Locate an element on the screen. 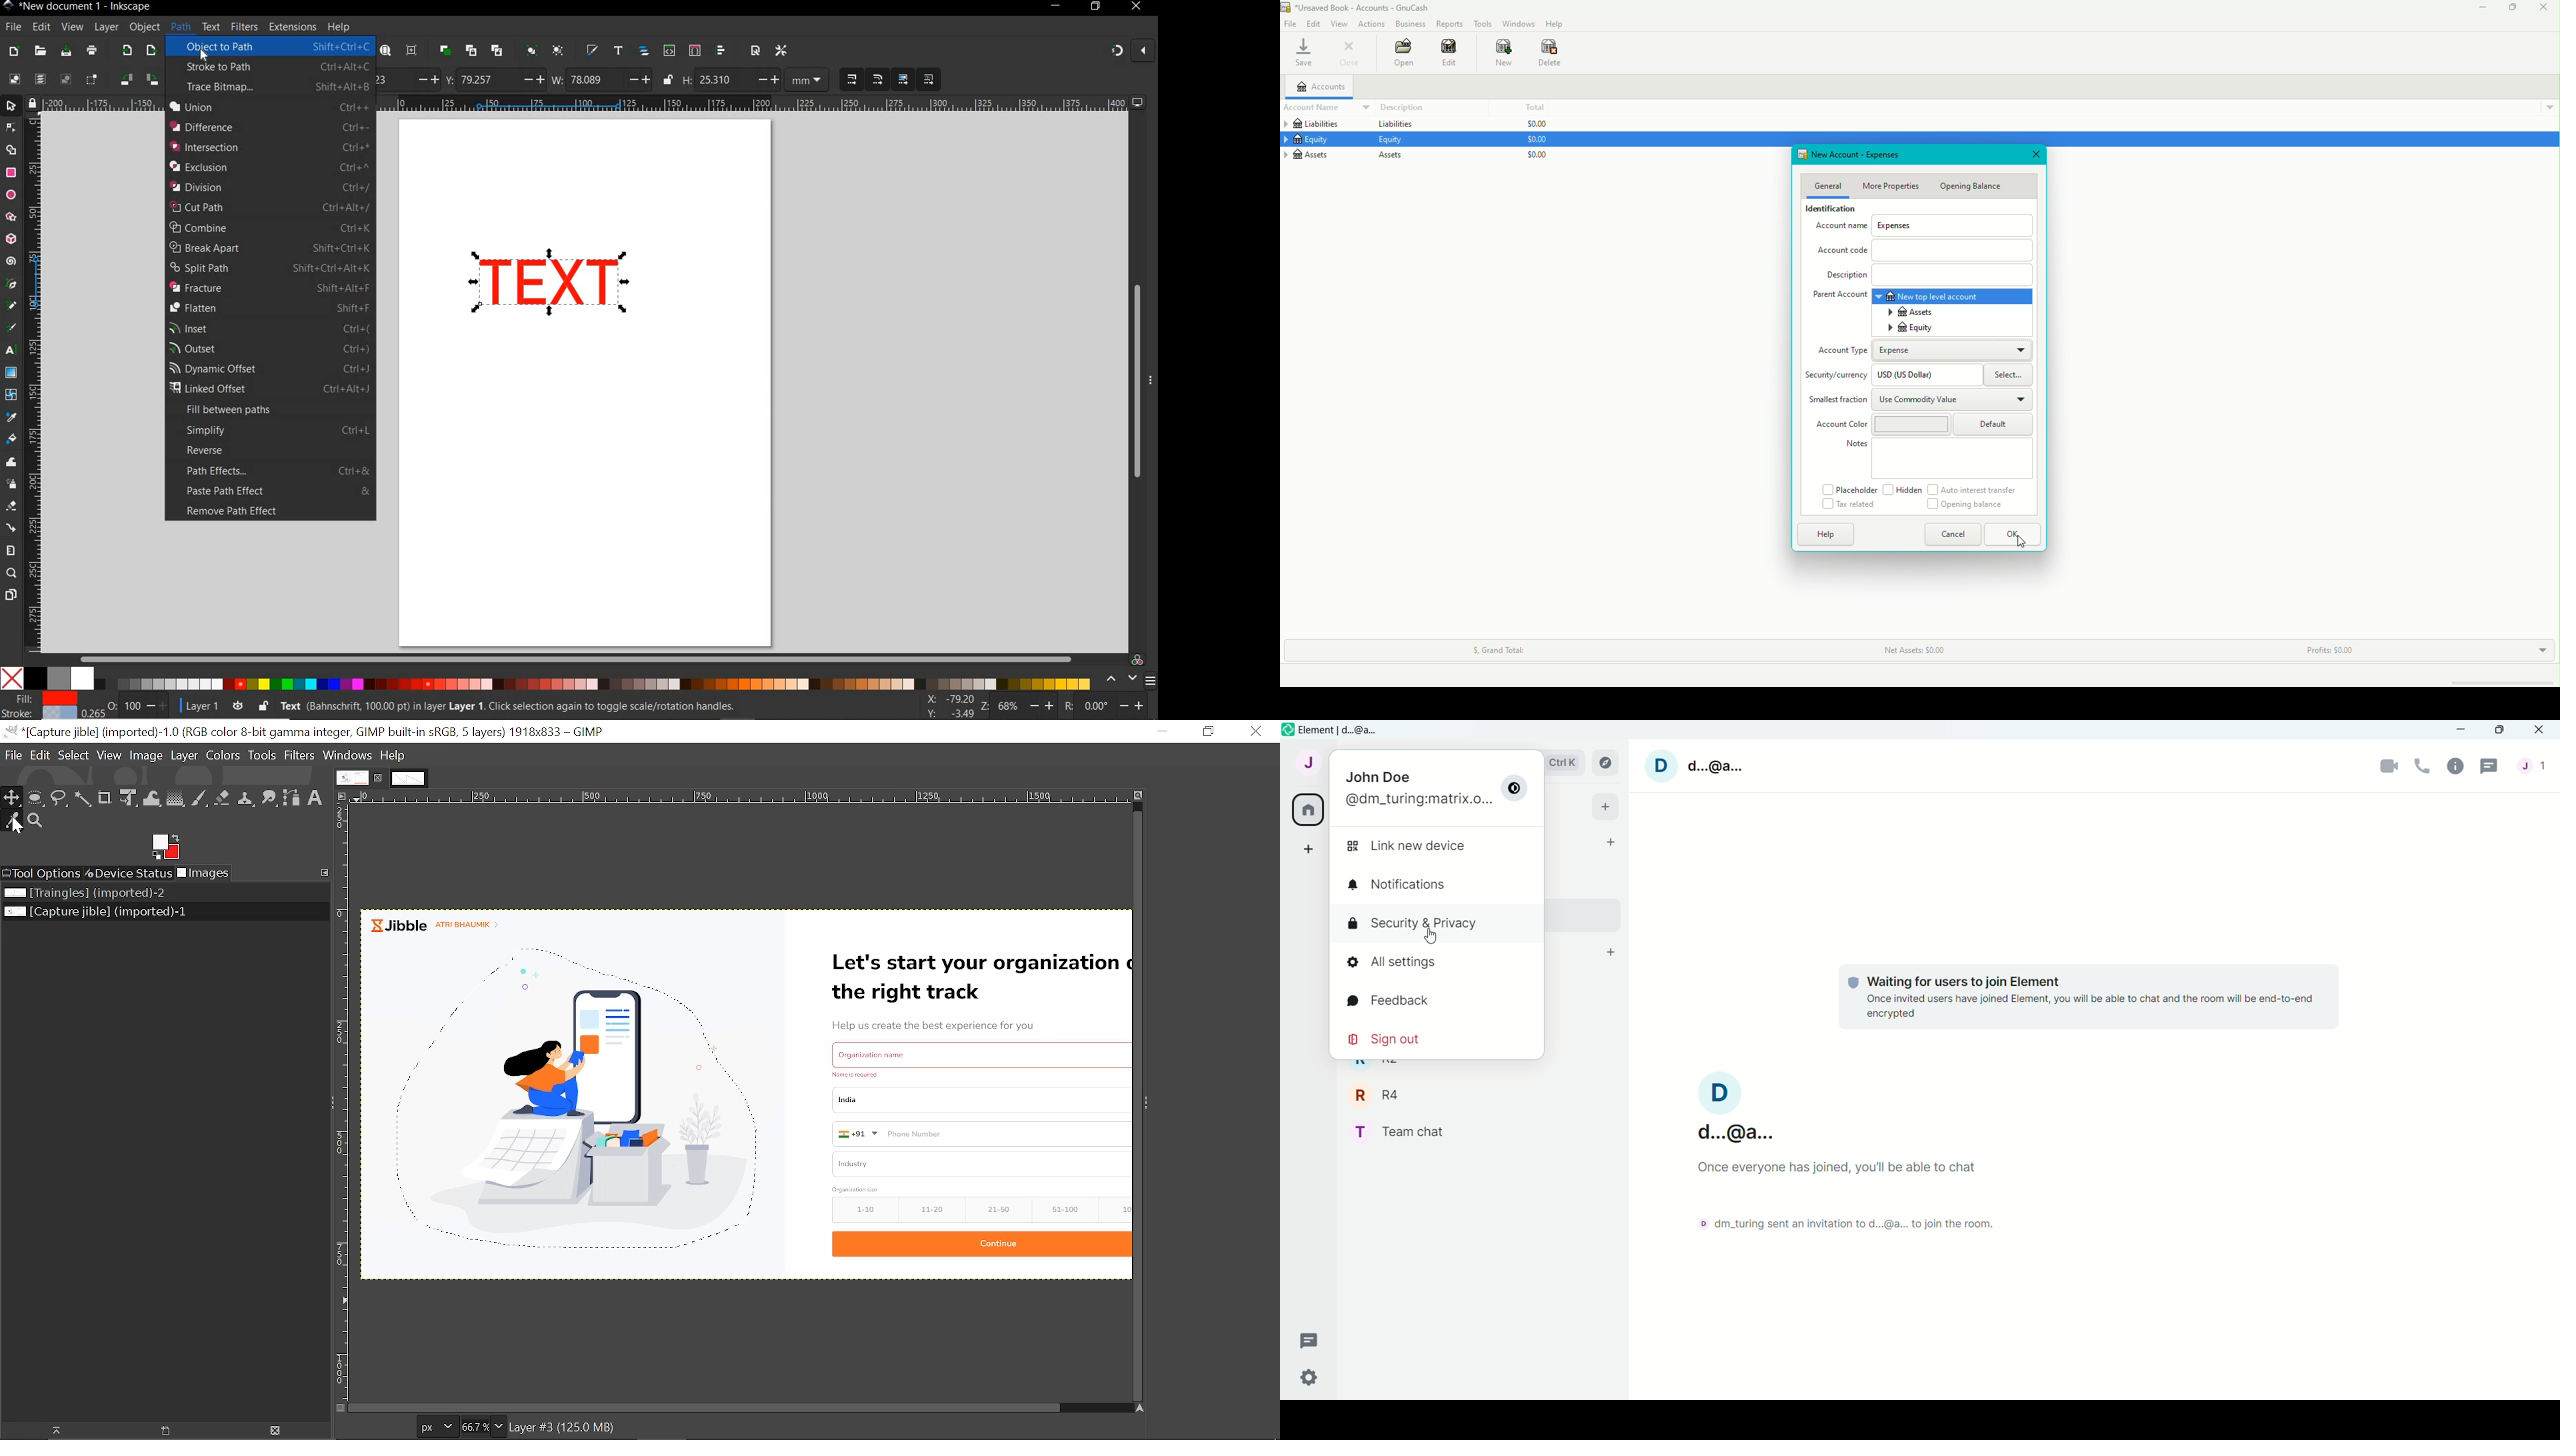 The image size is (2576, 1456). Tool options is located at coordinates (43, 874).